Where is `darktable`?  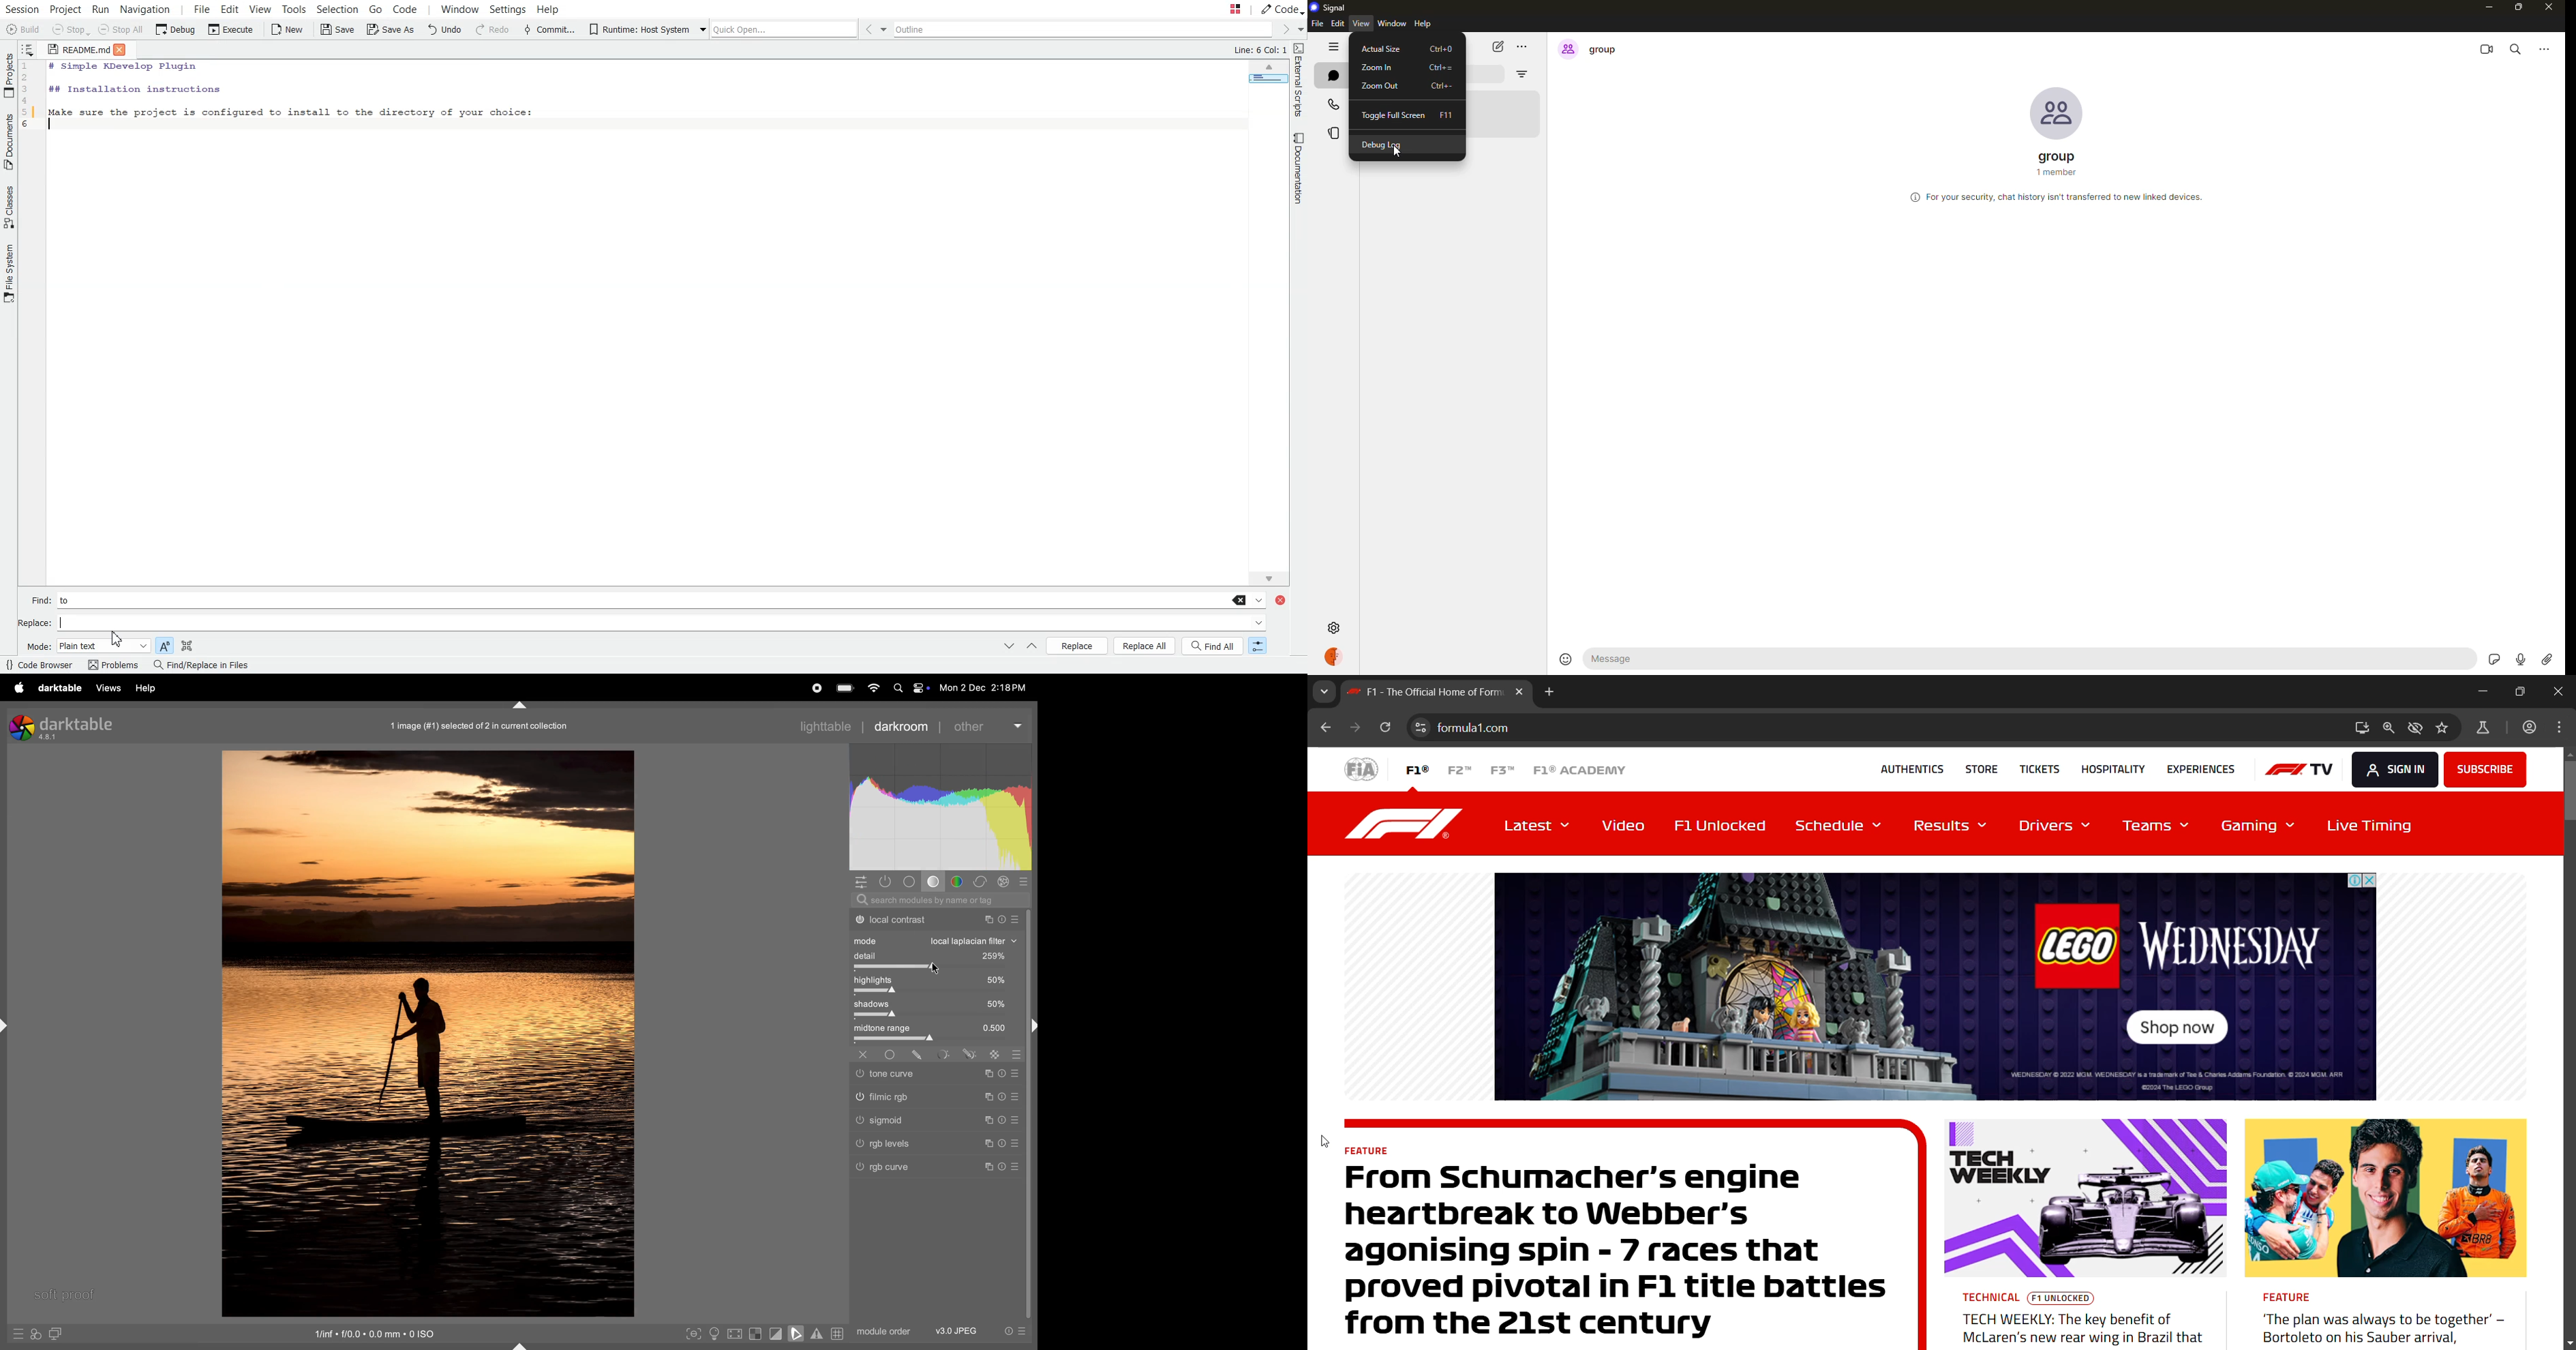
darktable is located at coordinates (60, 688).